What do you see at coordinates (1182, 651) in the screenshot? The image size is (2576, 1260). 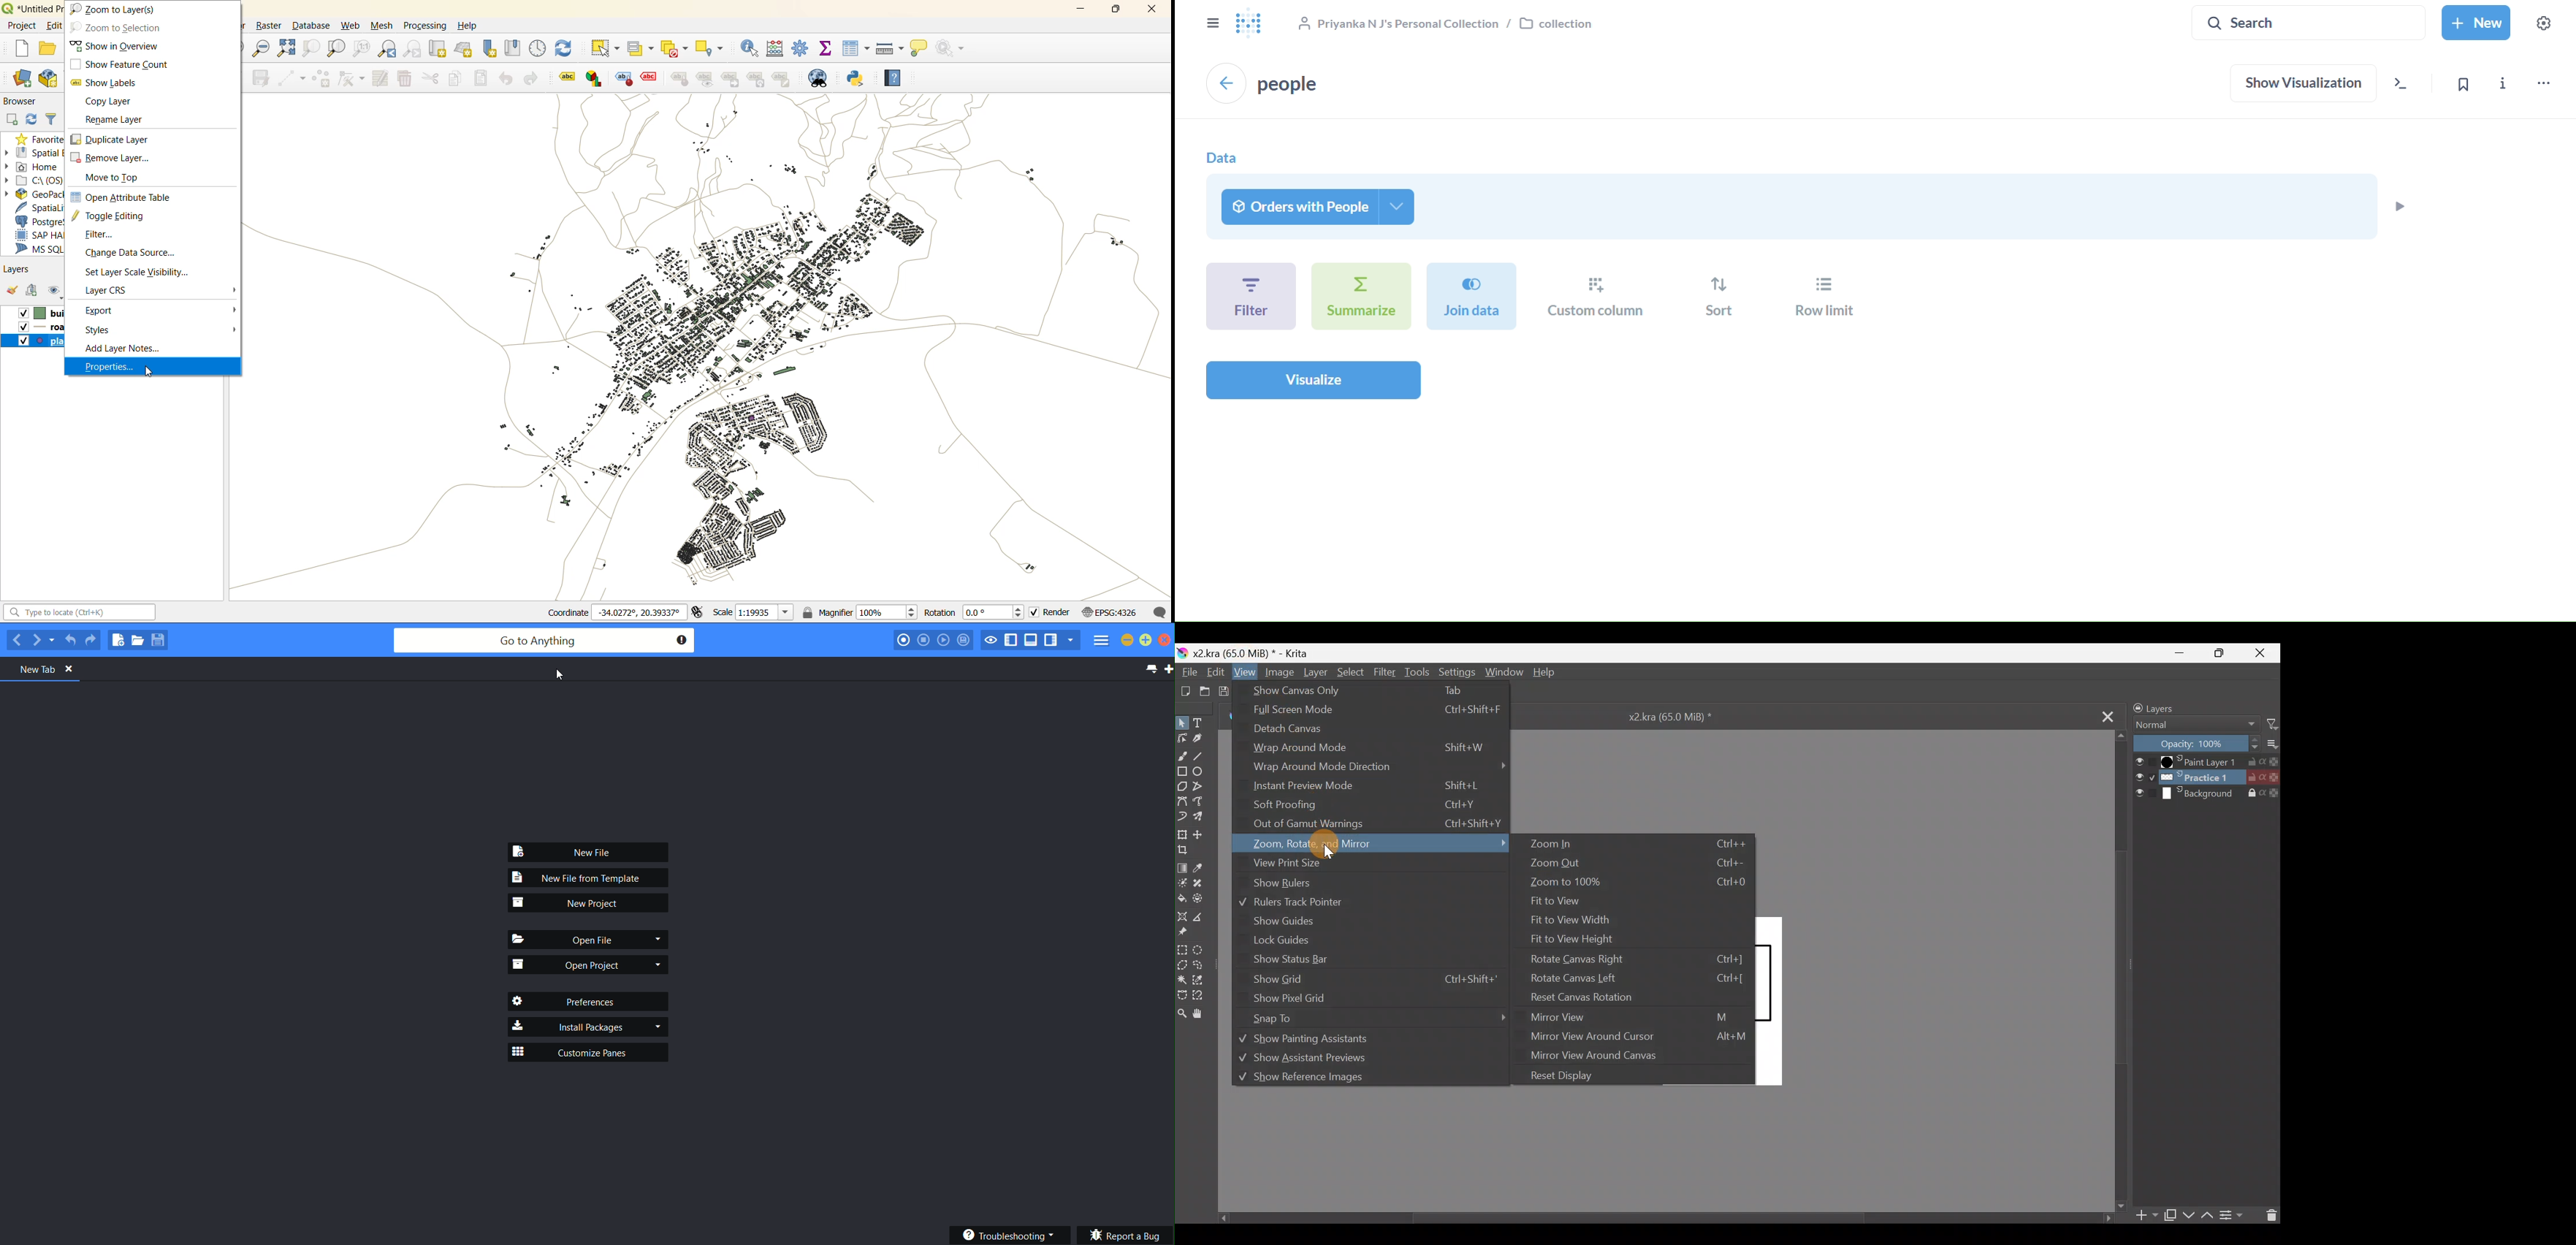 I see `Krita logo` at bounding box center [1182, 651].